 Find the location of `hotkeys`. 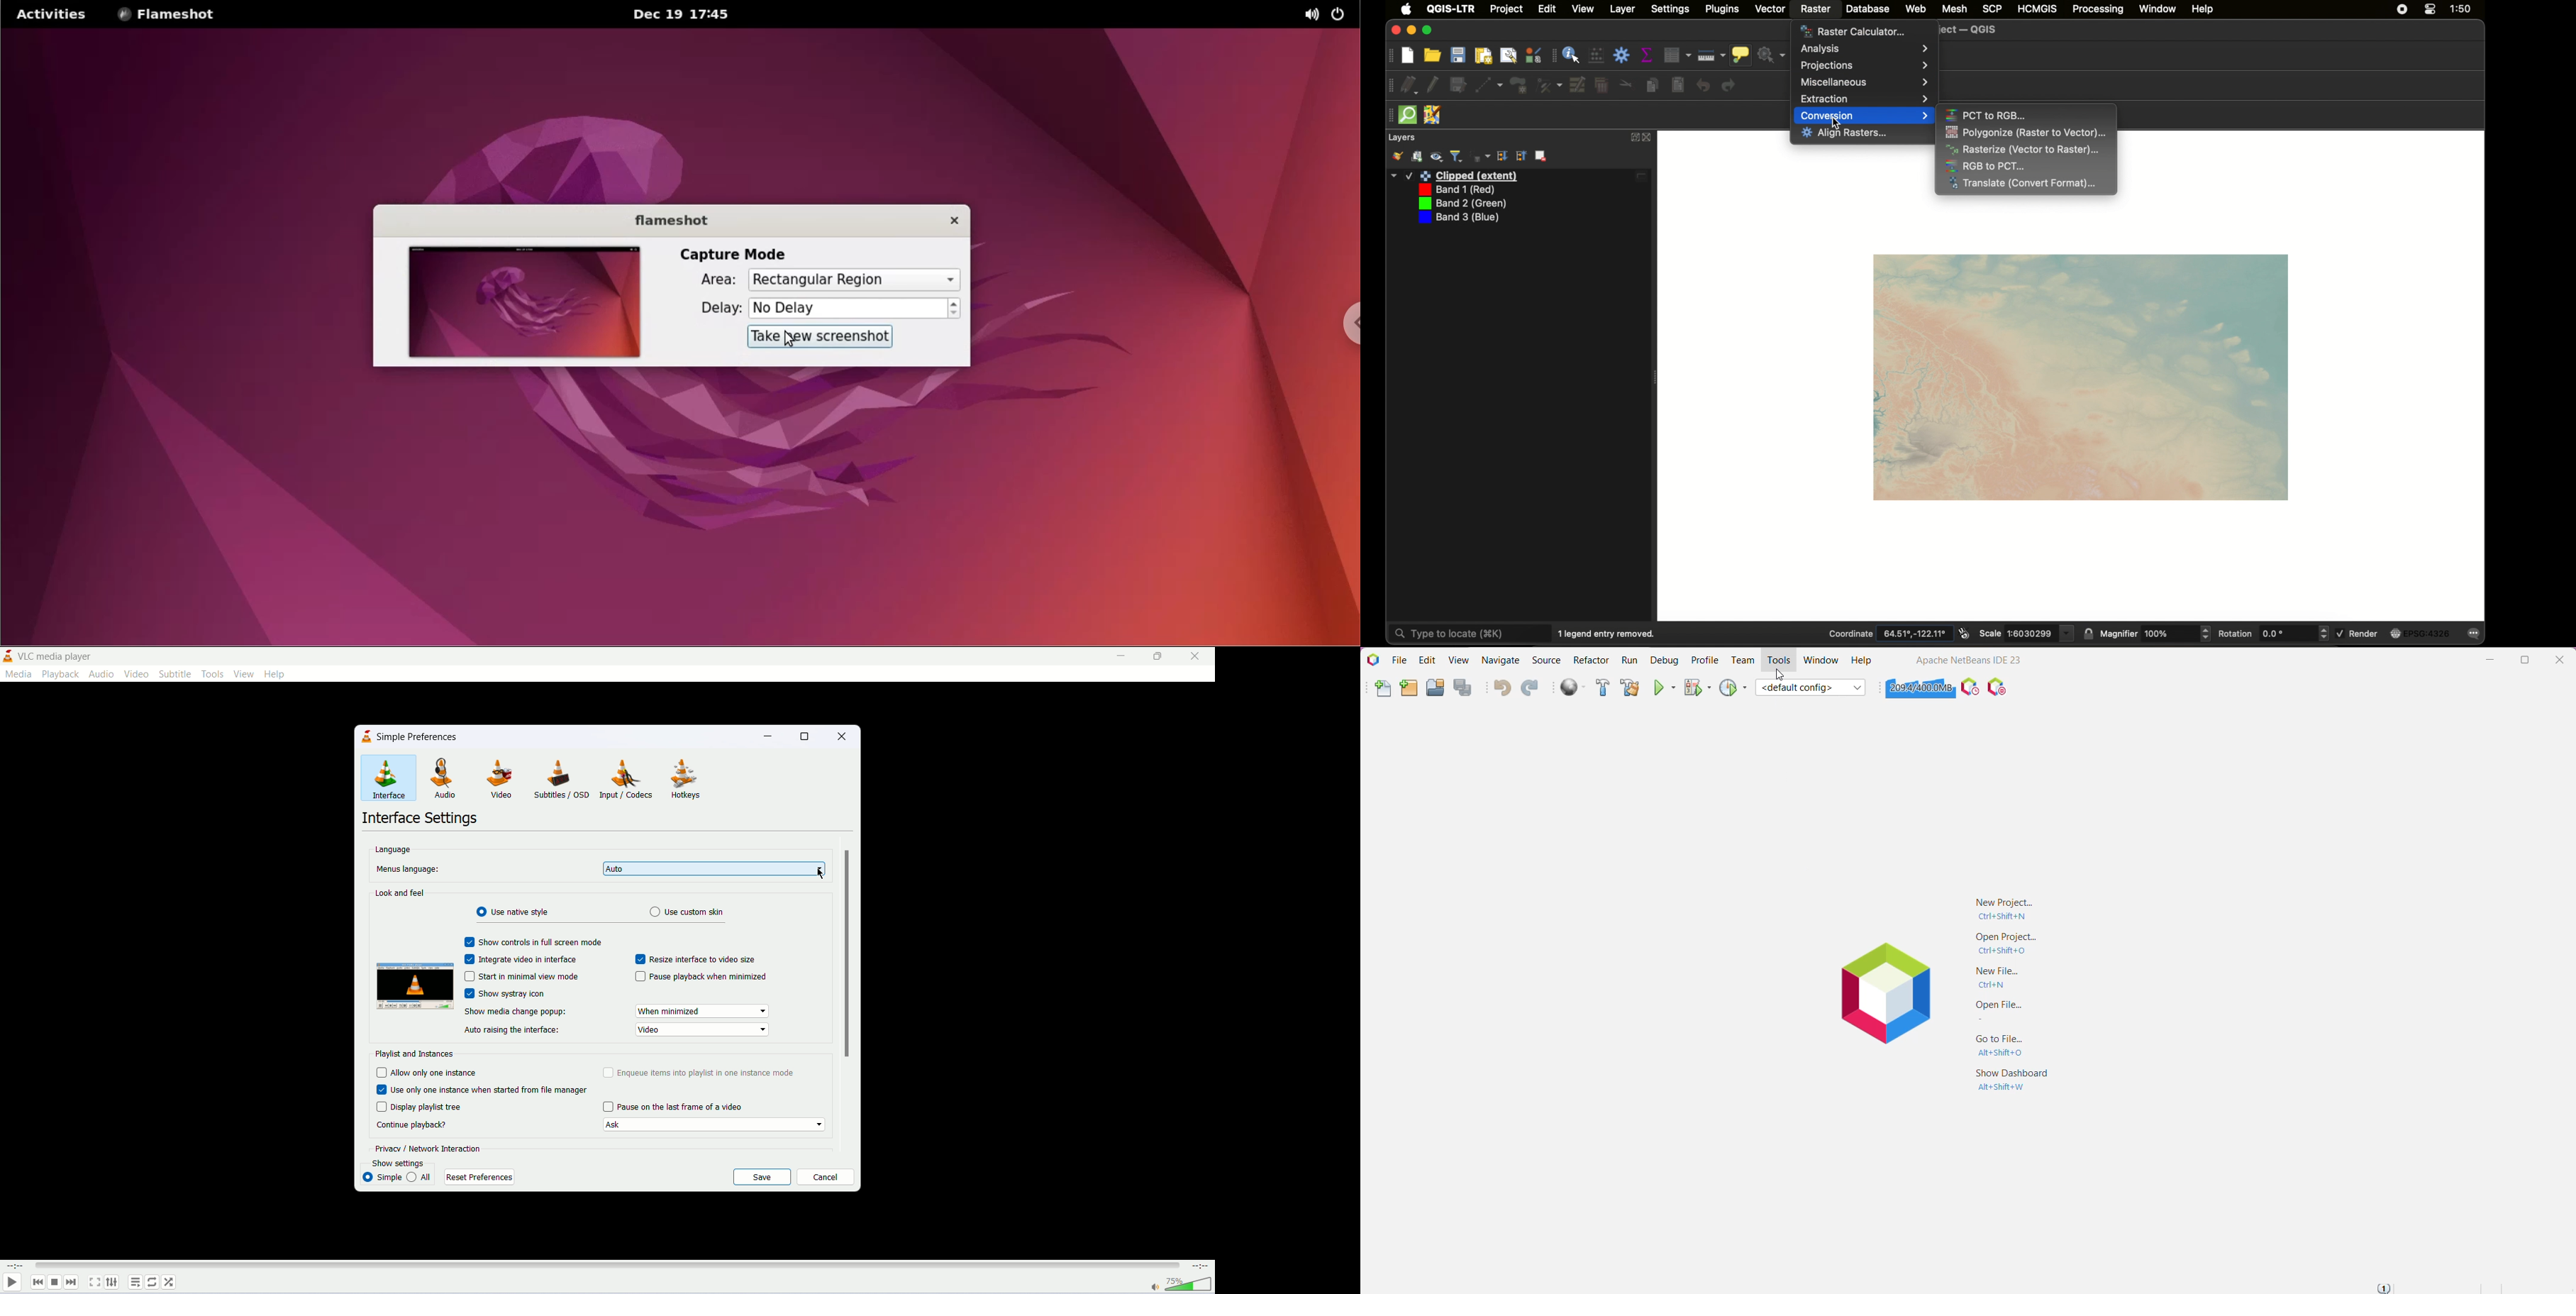

hotkeys is located at coordinates (688, 779).